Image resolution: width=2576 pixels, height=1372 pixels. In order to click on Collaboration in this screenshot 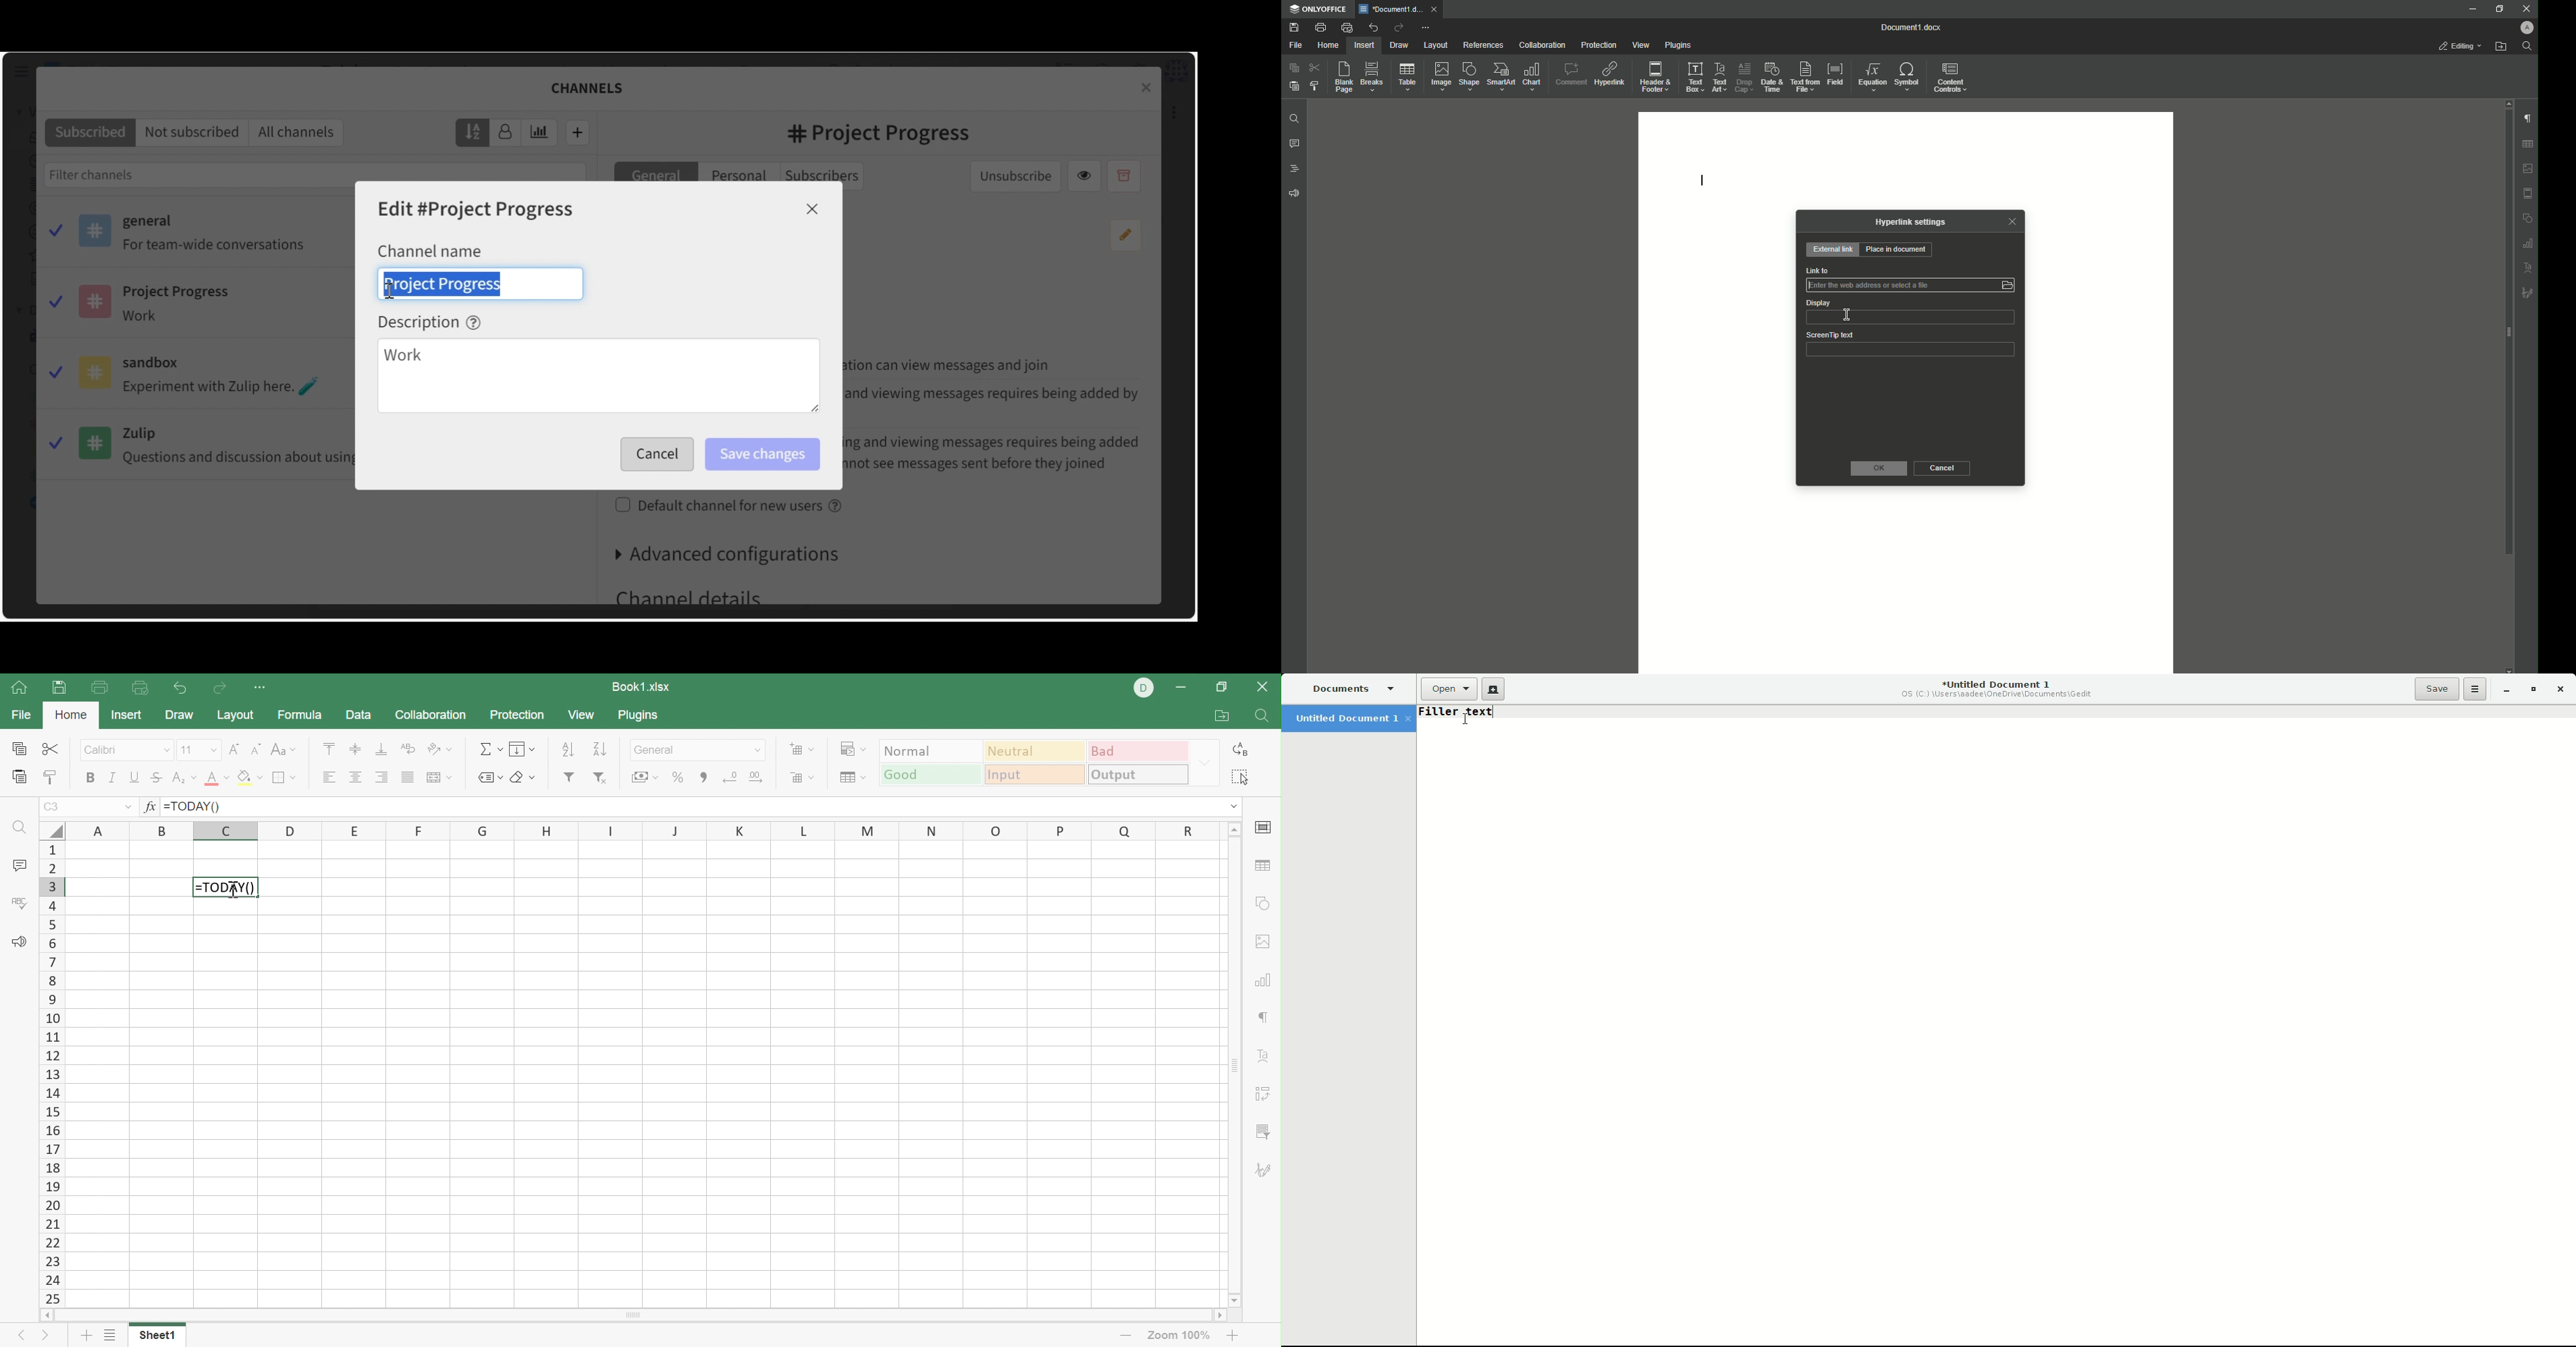, I will do `click(1542, 45)`.